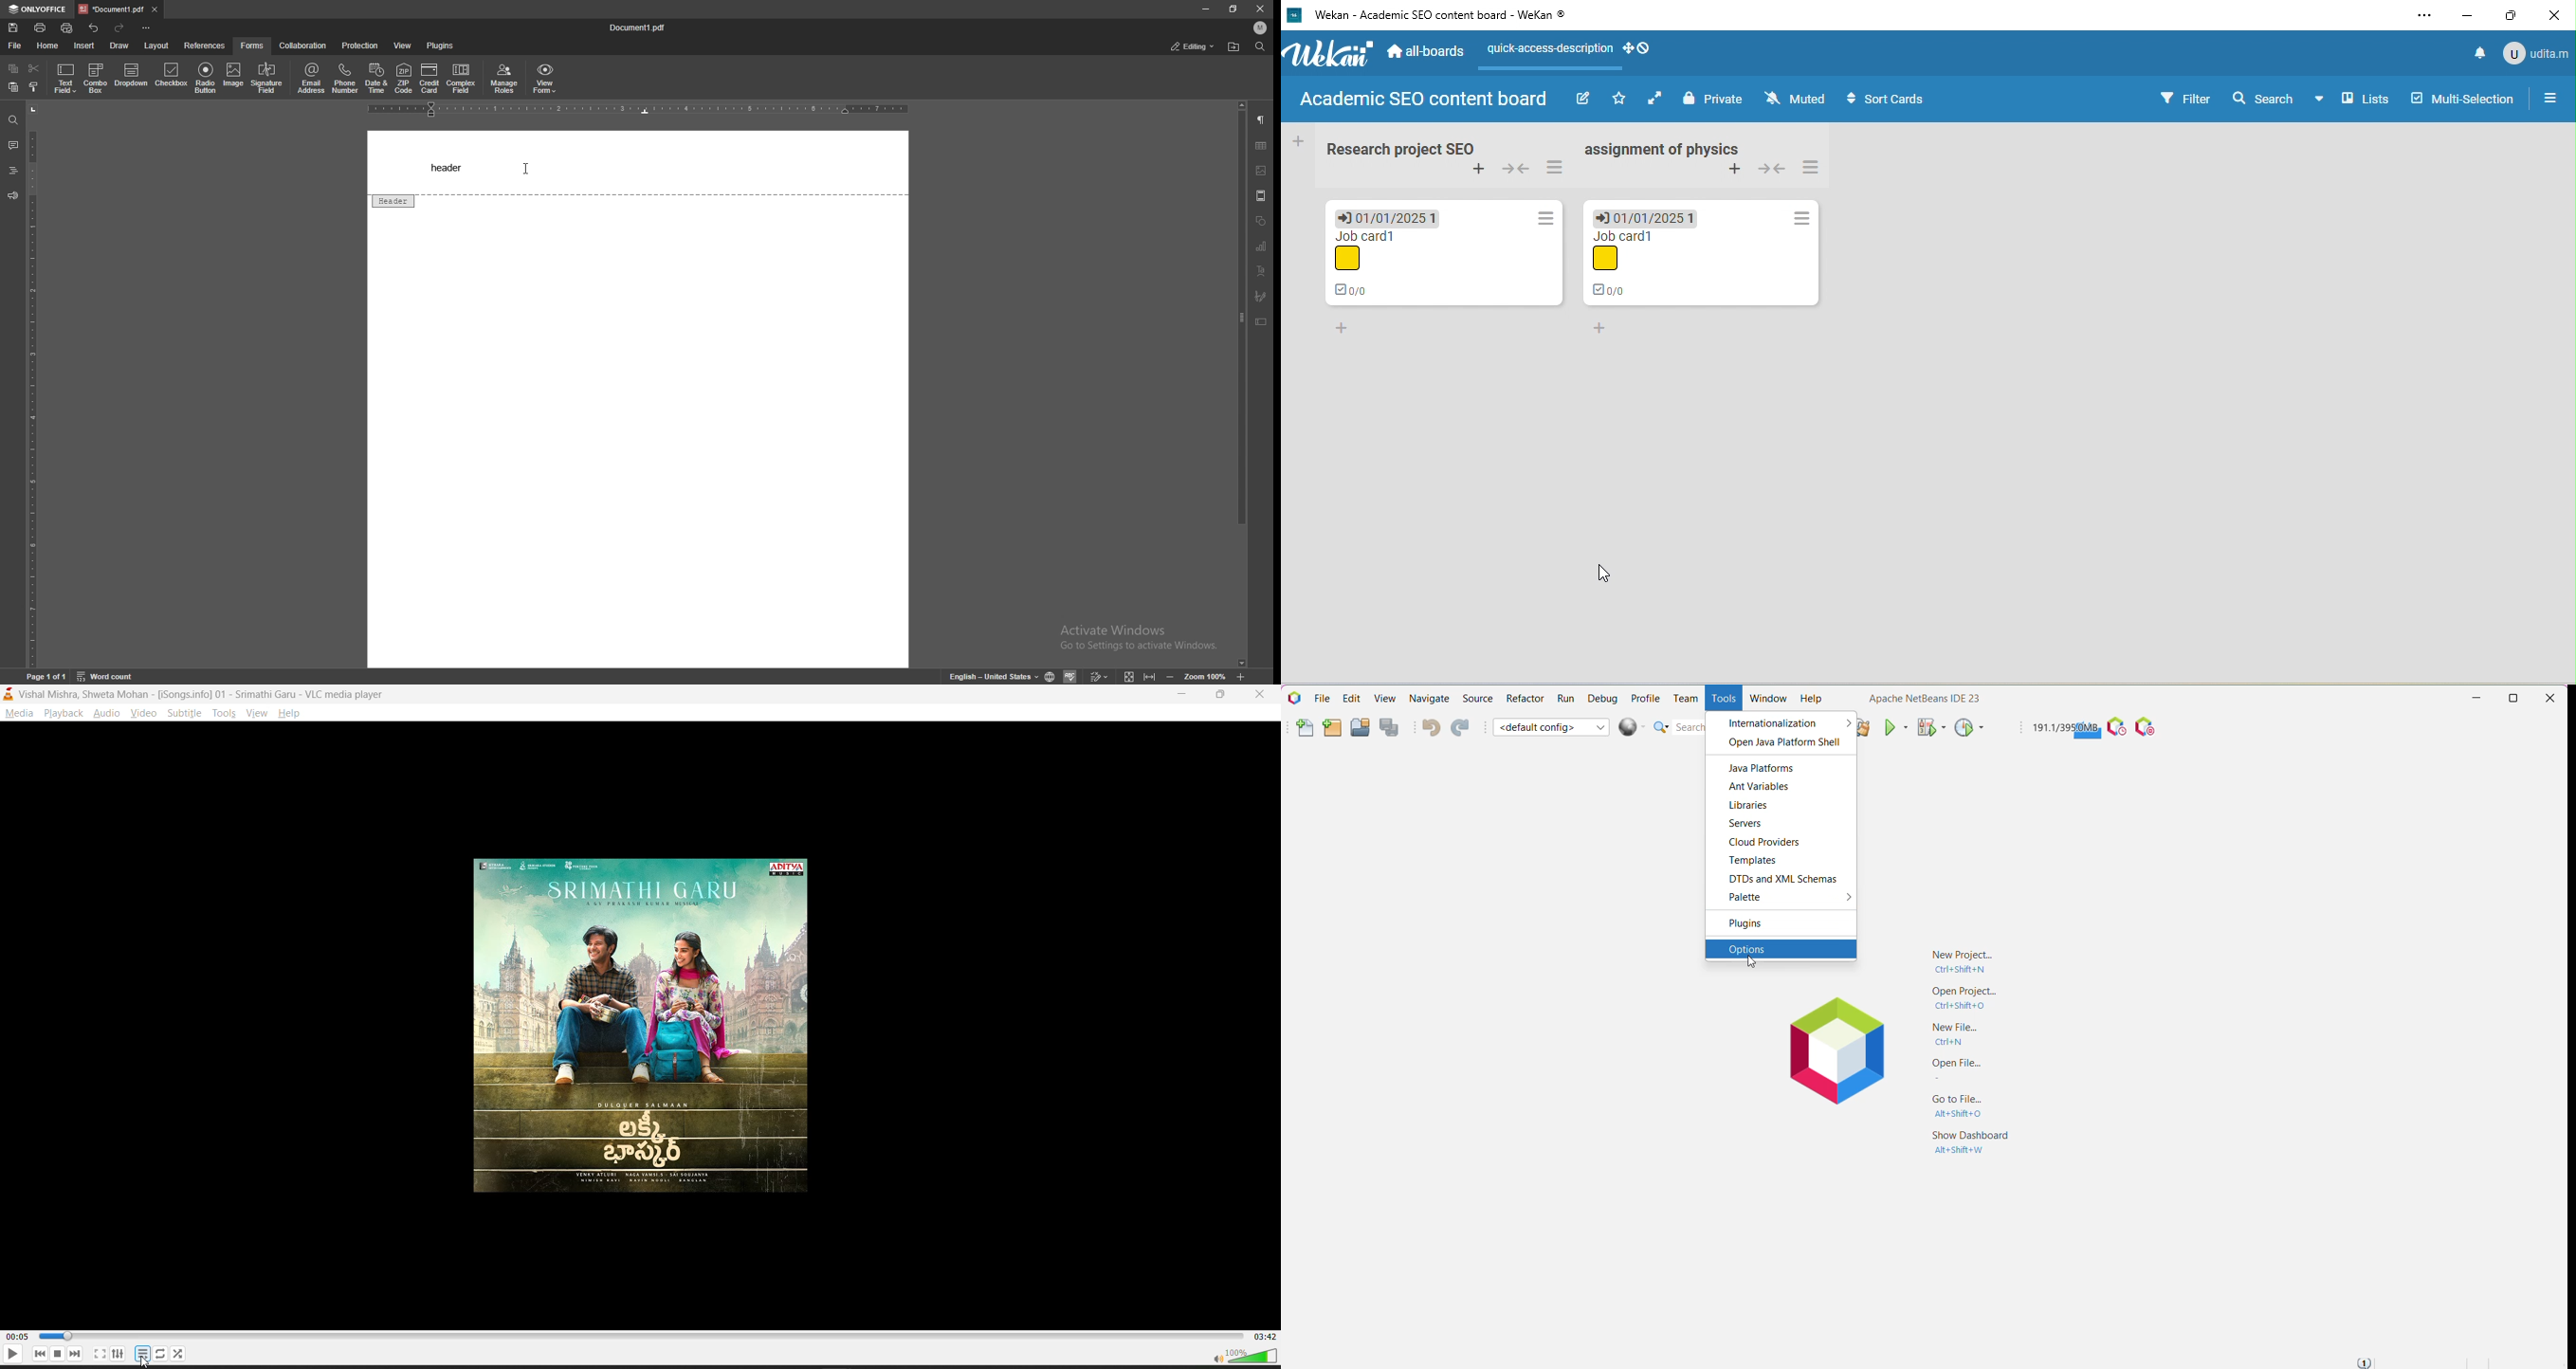  What do you see at coordinates (1657, 99) in the screenshot?
I see `click to enable auto list width` at bounding box center [1657, 99].